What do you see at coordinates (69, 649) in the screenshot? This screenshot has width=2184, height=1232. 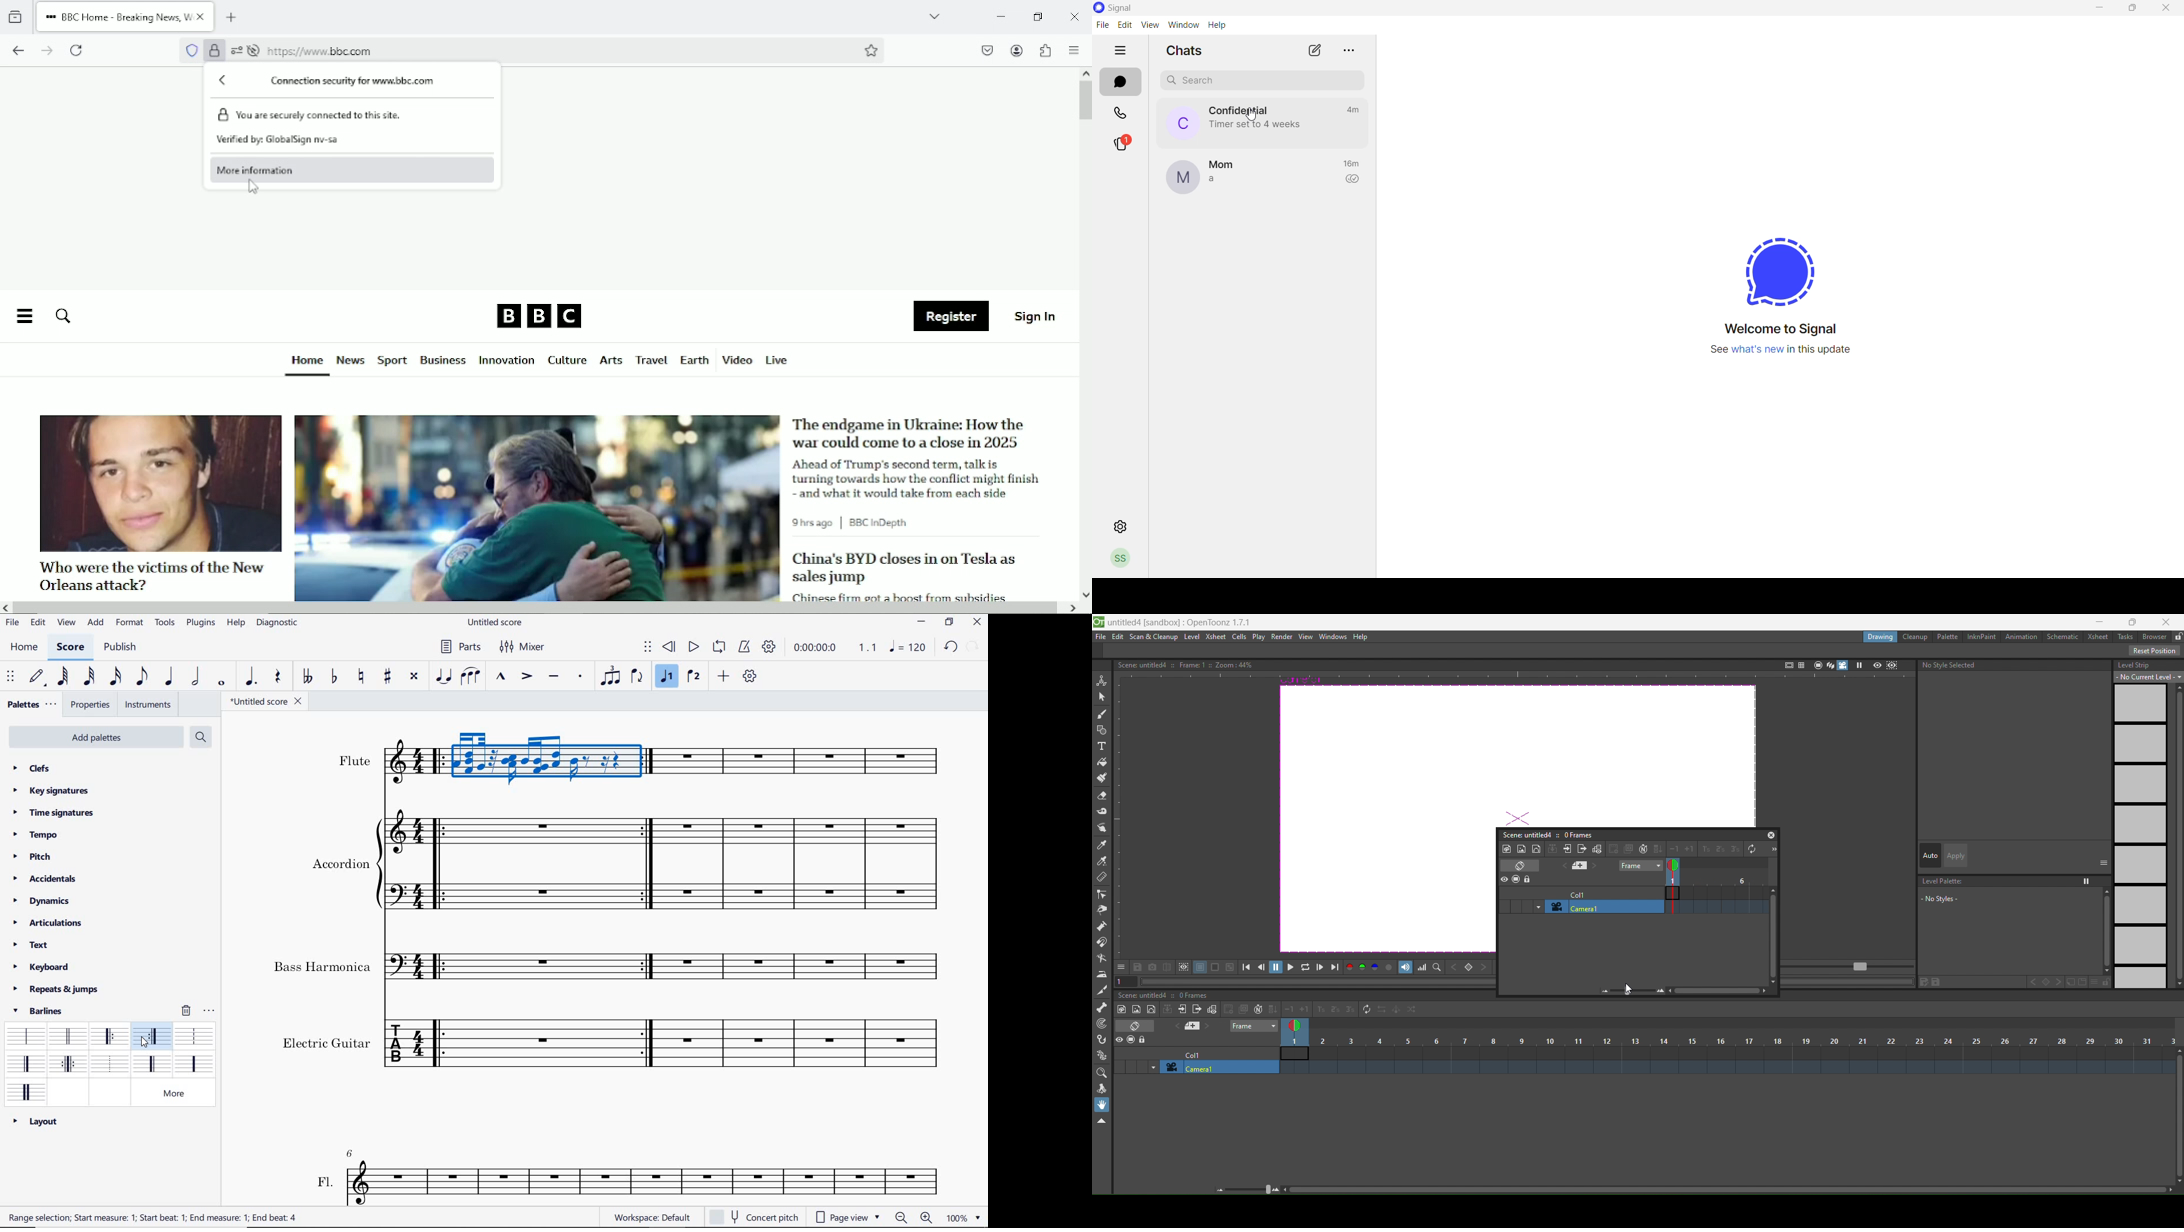 I see `SCORE` at bounding box center [69, 649].